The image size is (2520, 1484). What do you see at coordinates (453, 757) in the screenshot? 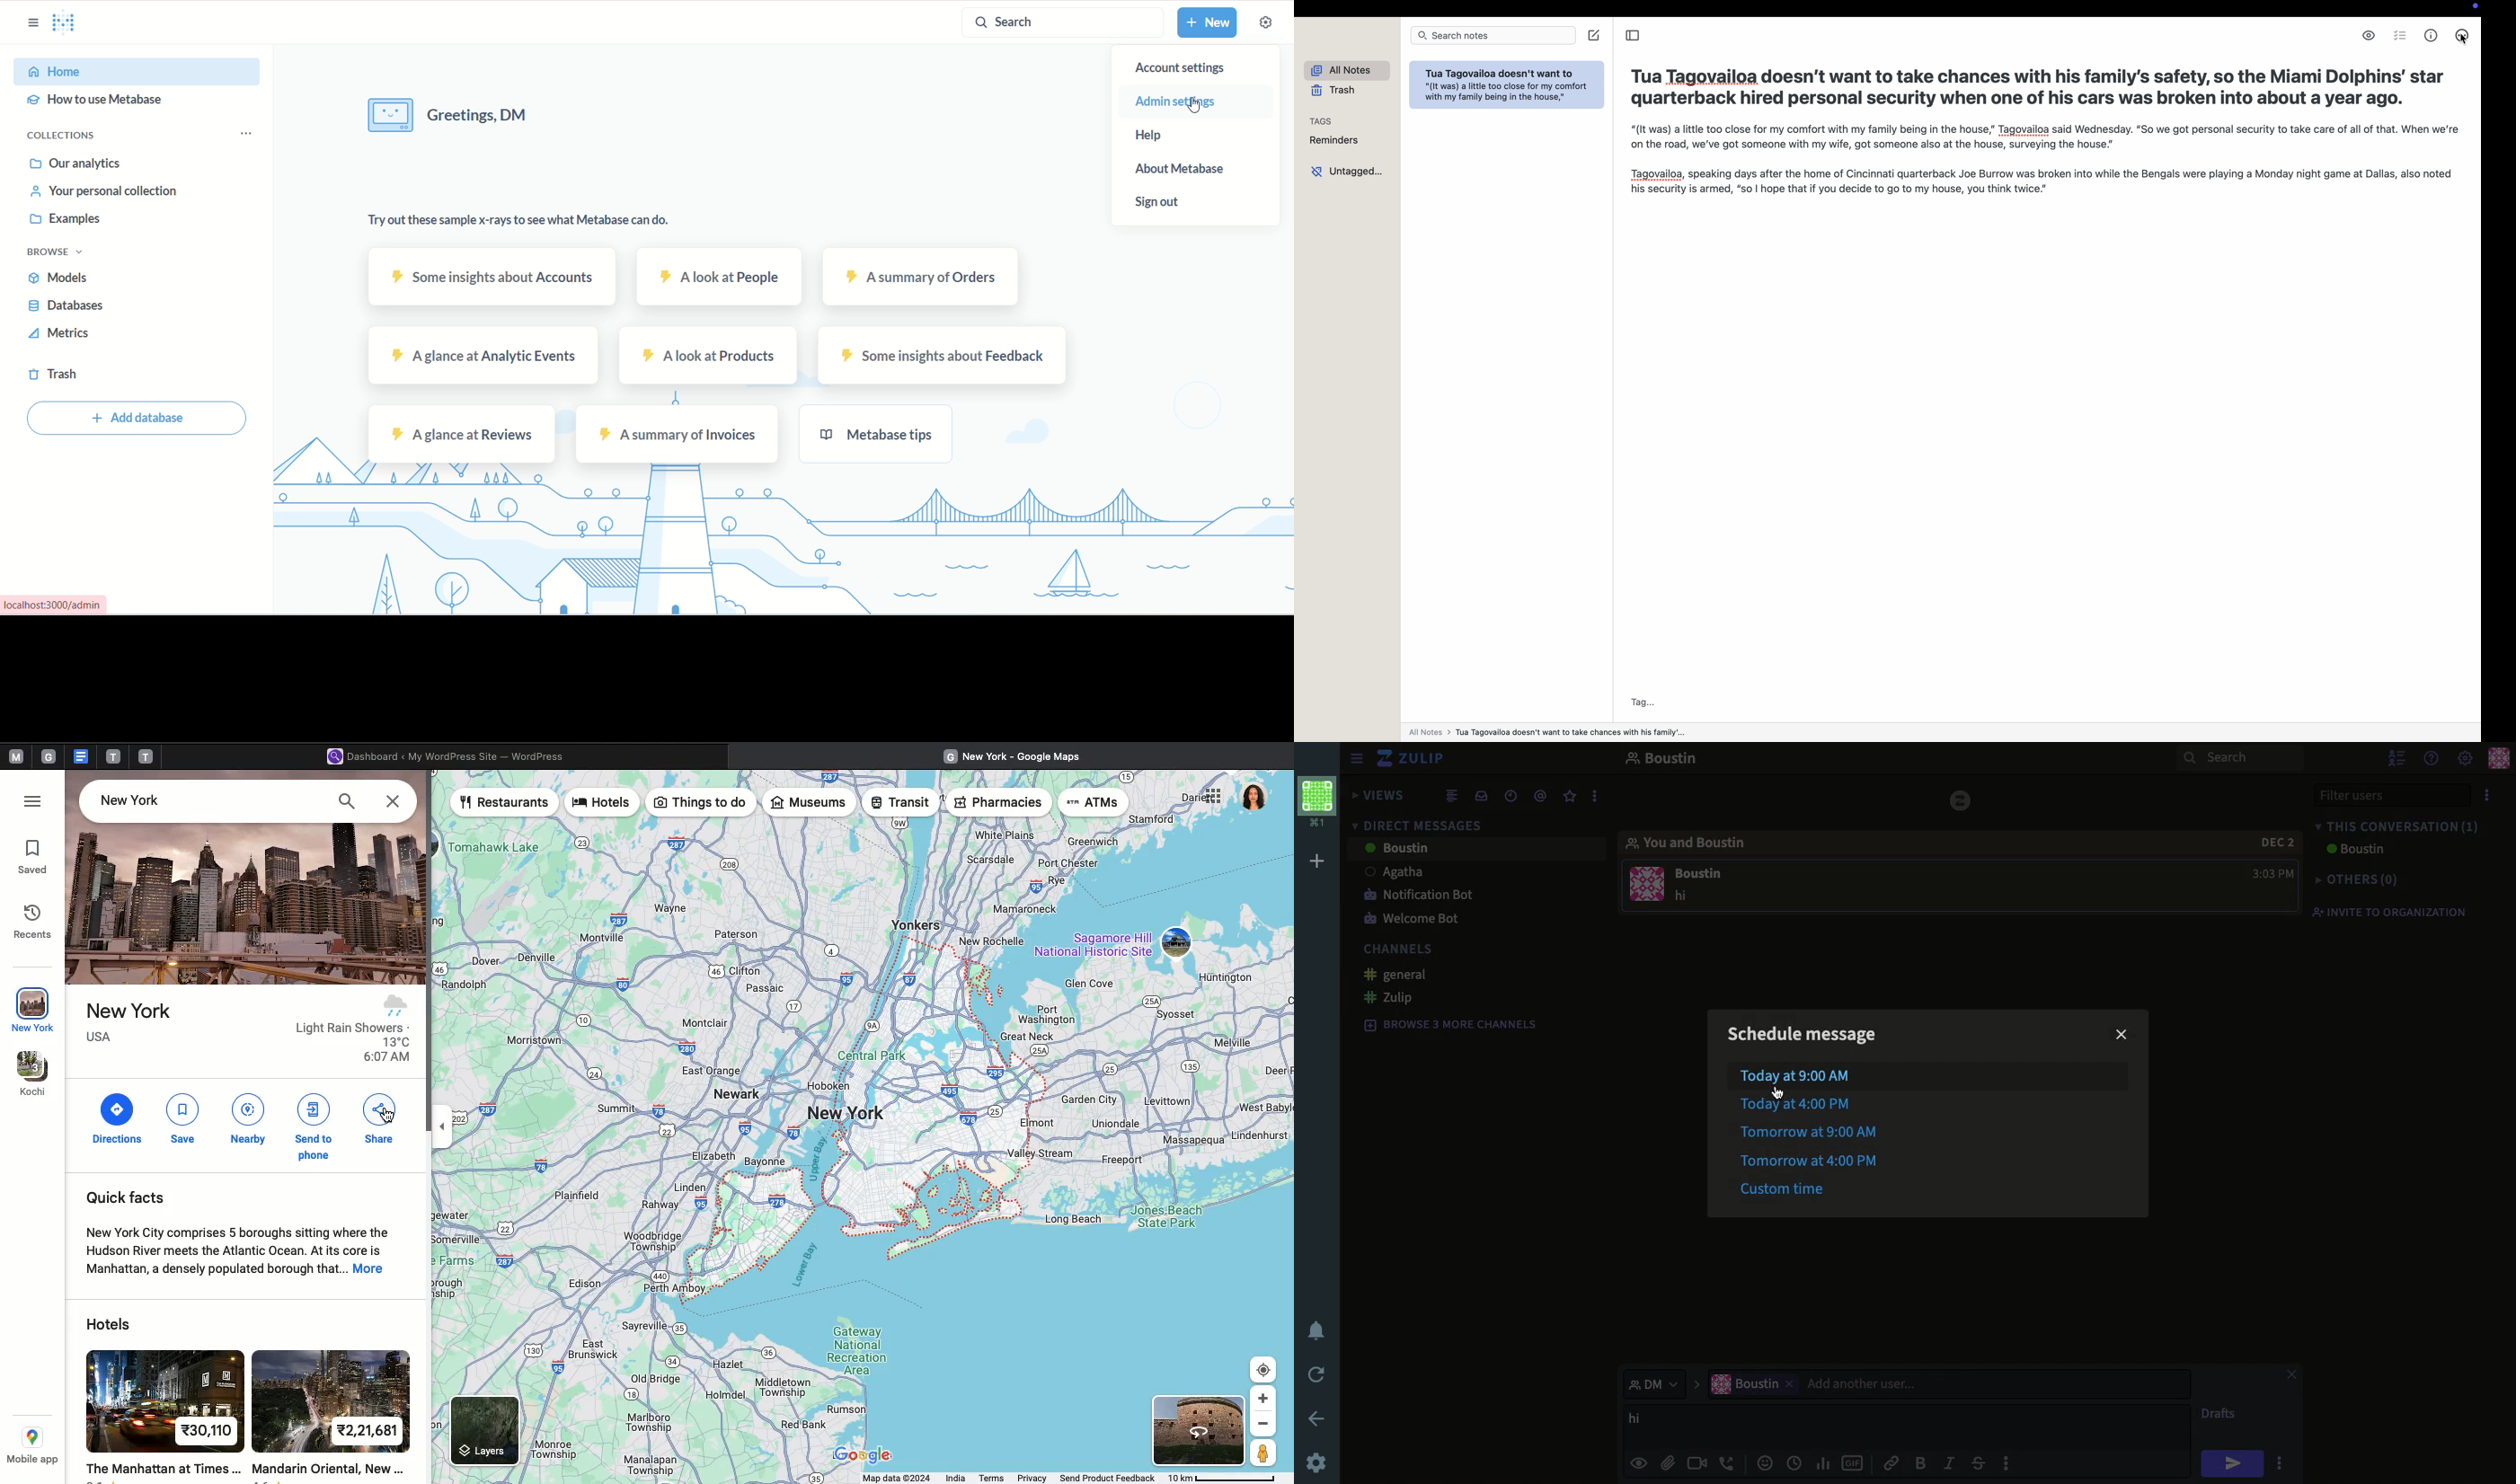
I see `Wordpress` at bounding box center [453, 757].